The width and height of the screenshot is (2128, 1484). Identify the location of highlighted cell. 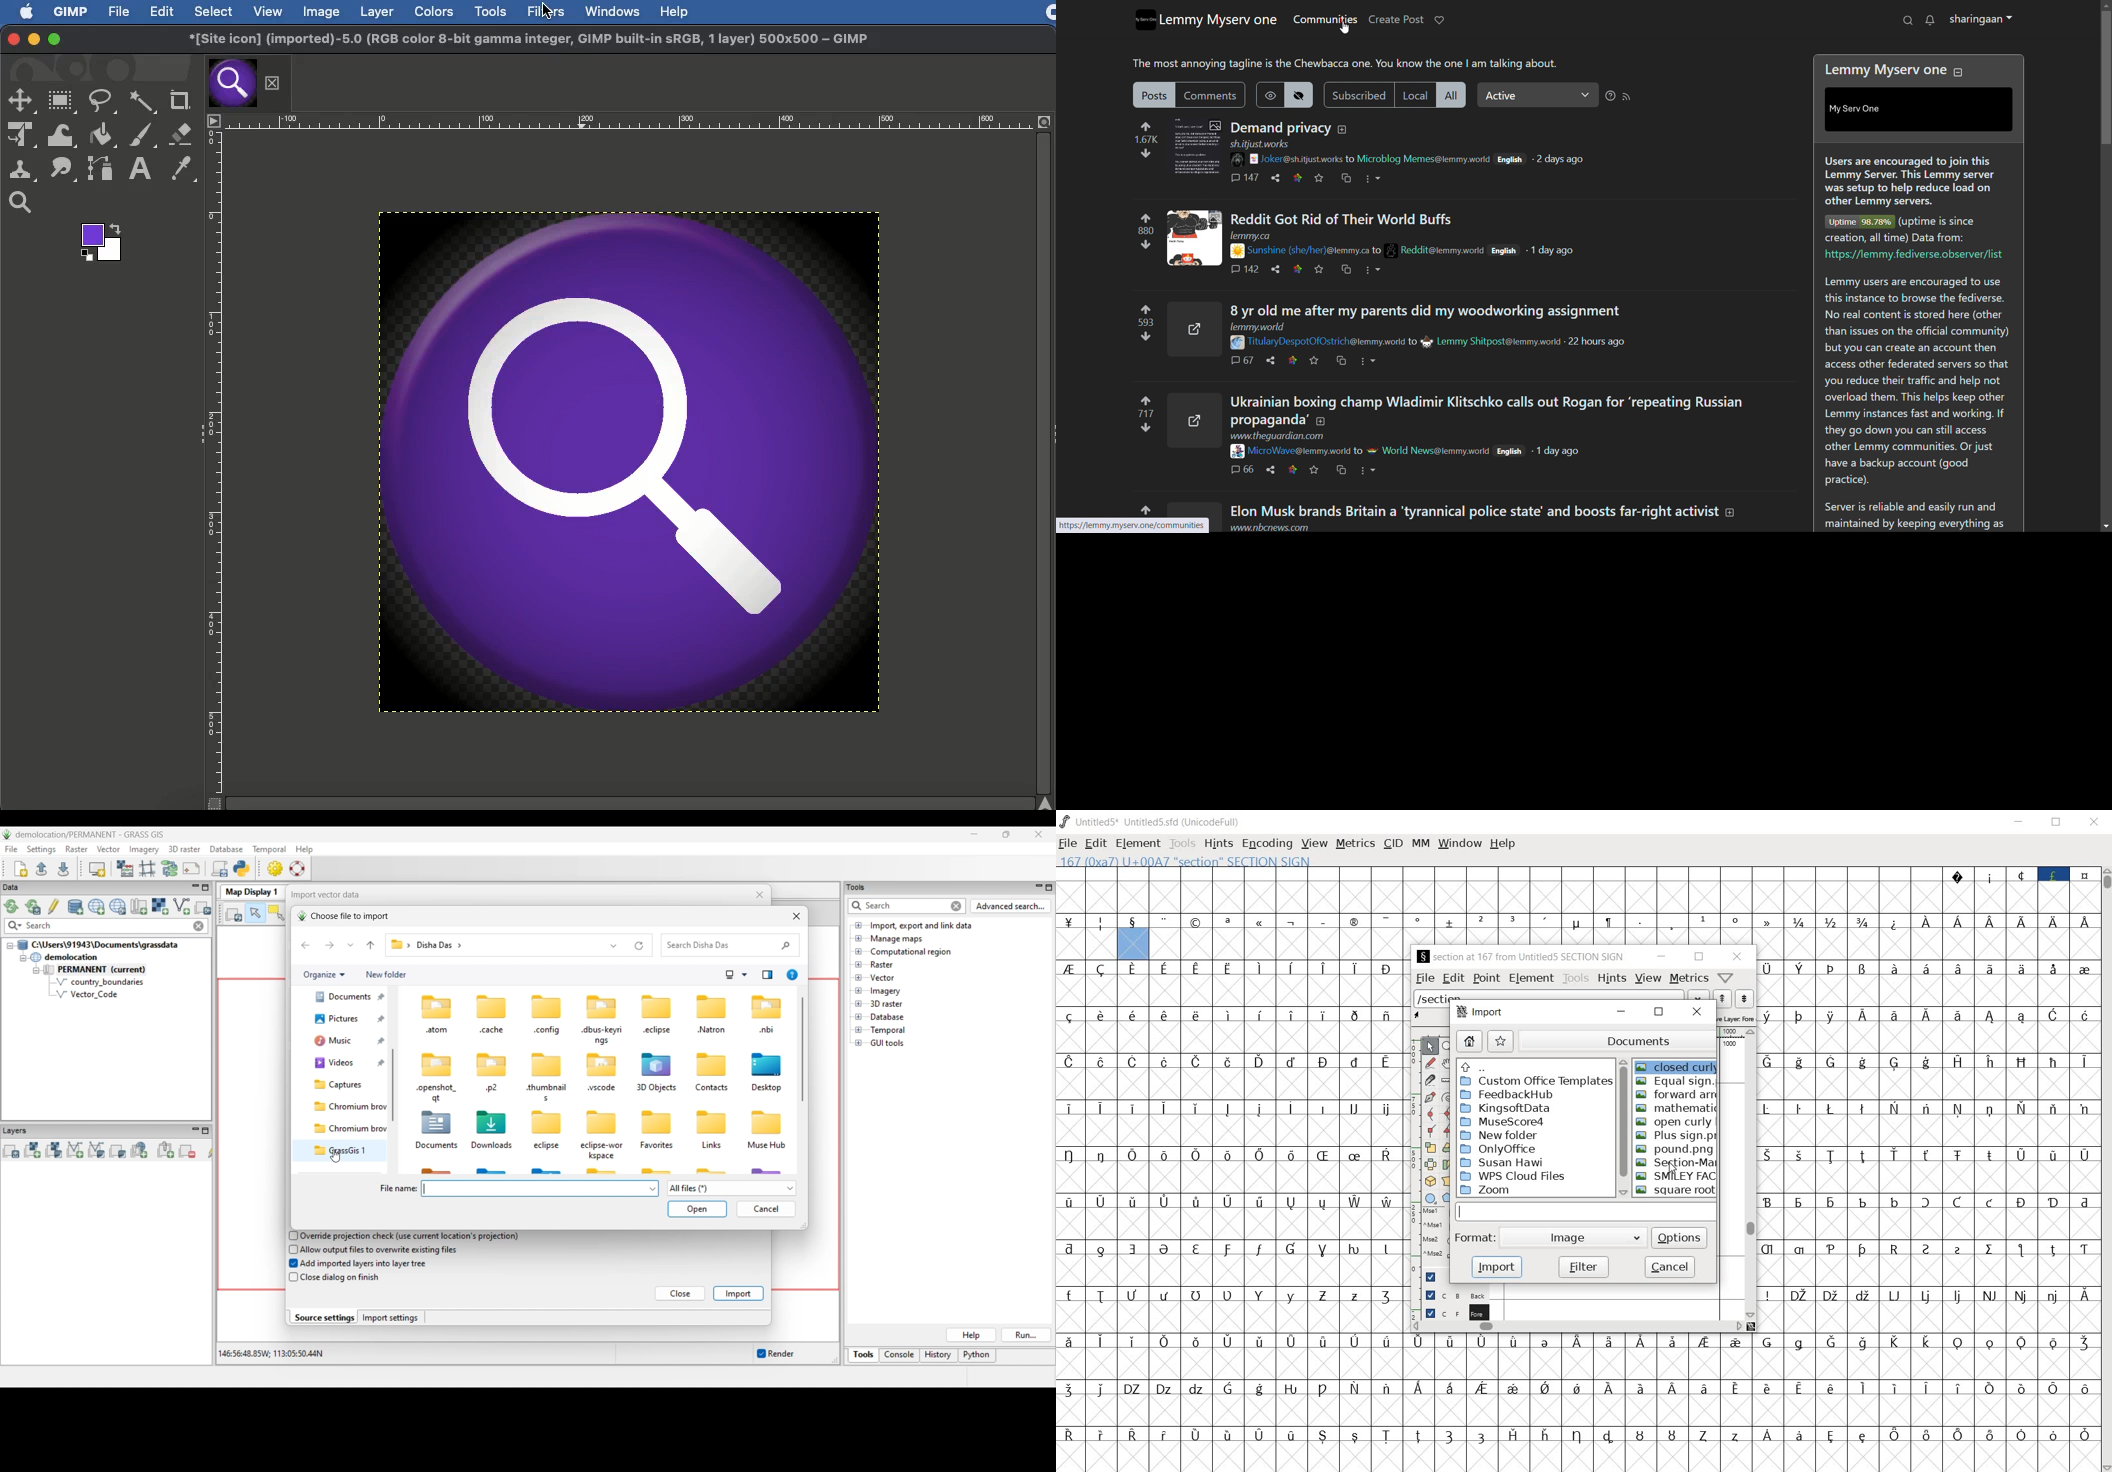
(1132, 945).